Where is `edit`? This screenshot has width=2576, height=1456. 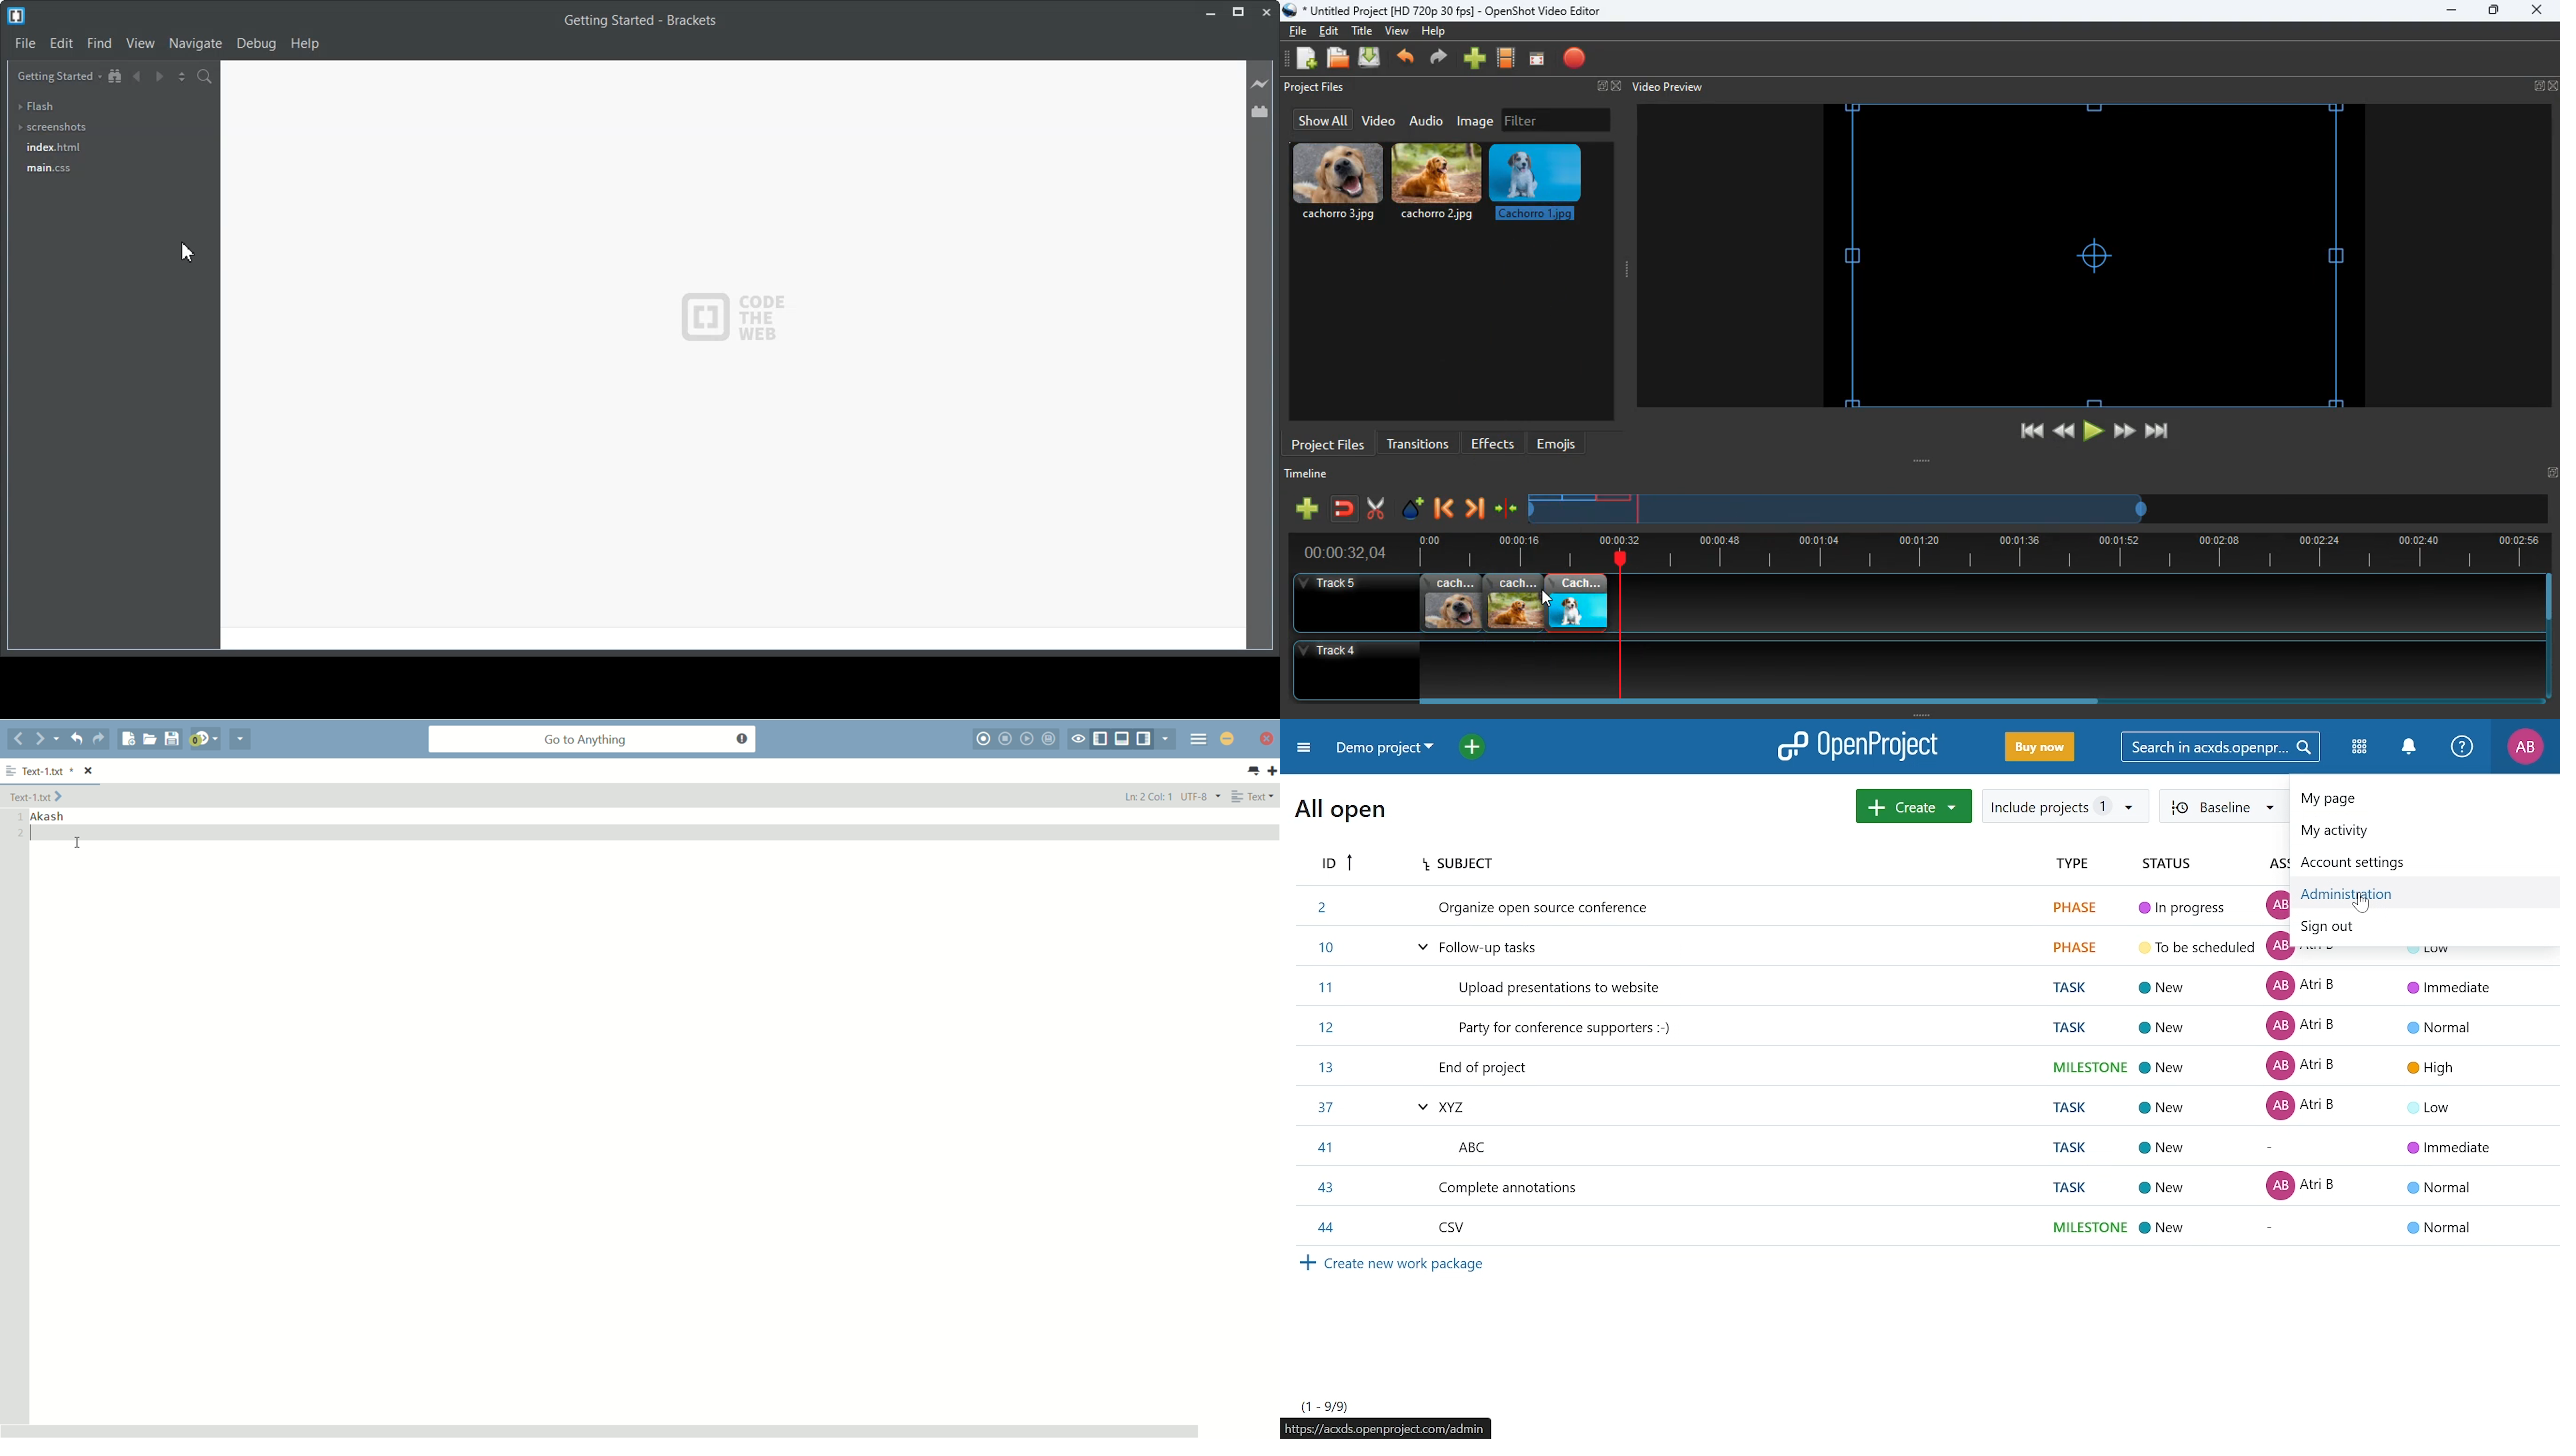 edit is located at coordinates (1332, 31).